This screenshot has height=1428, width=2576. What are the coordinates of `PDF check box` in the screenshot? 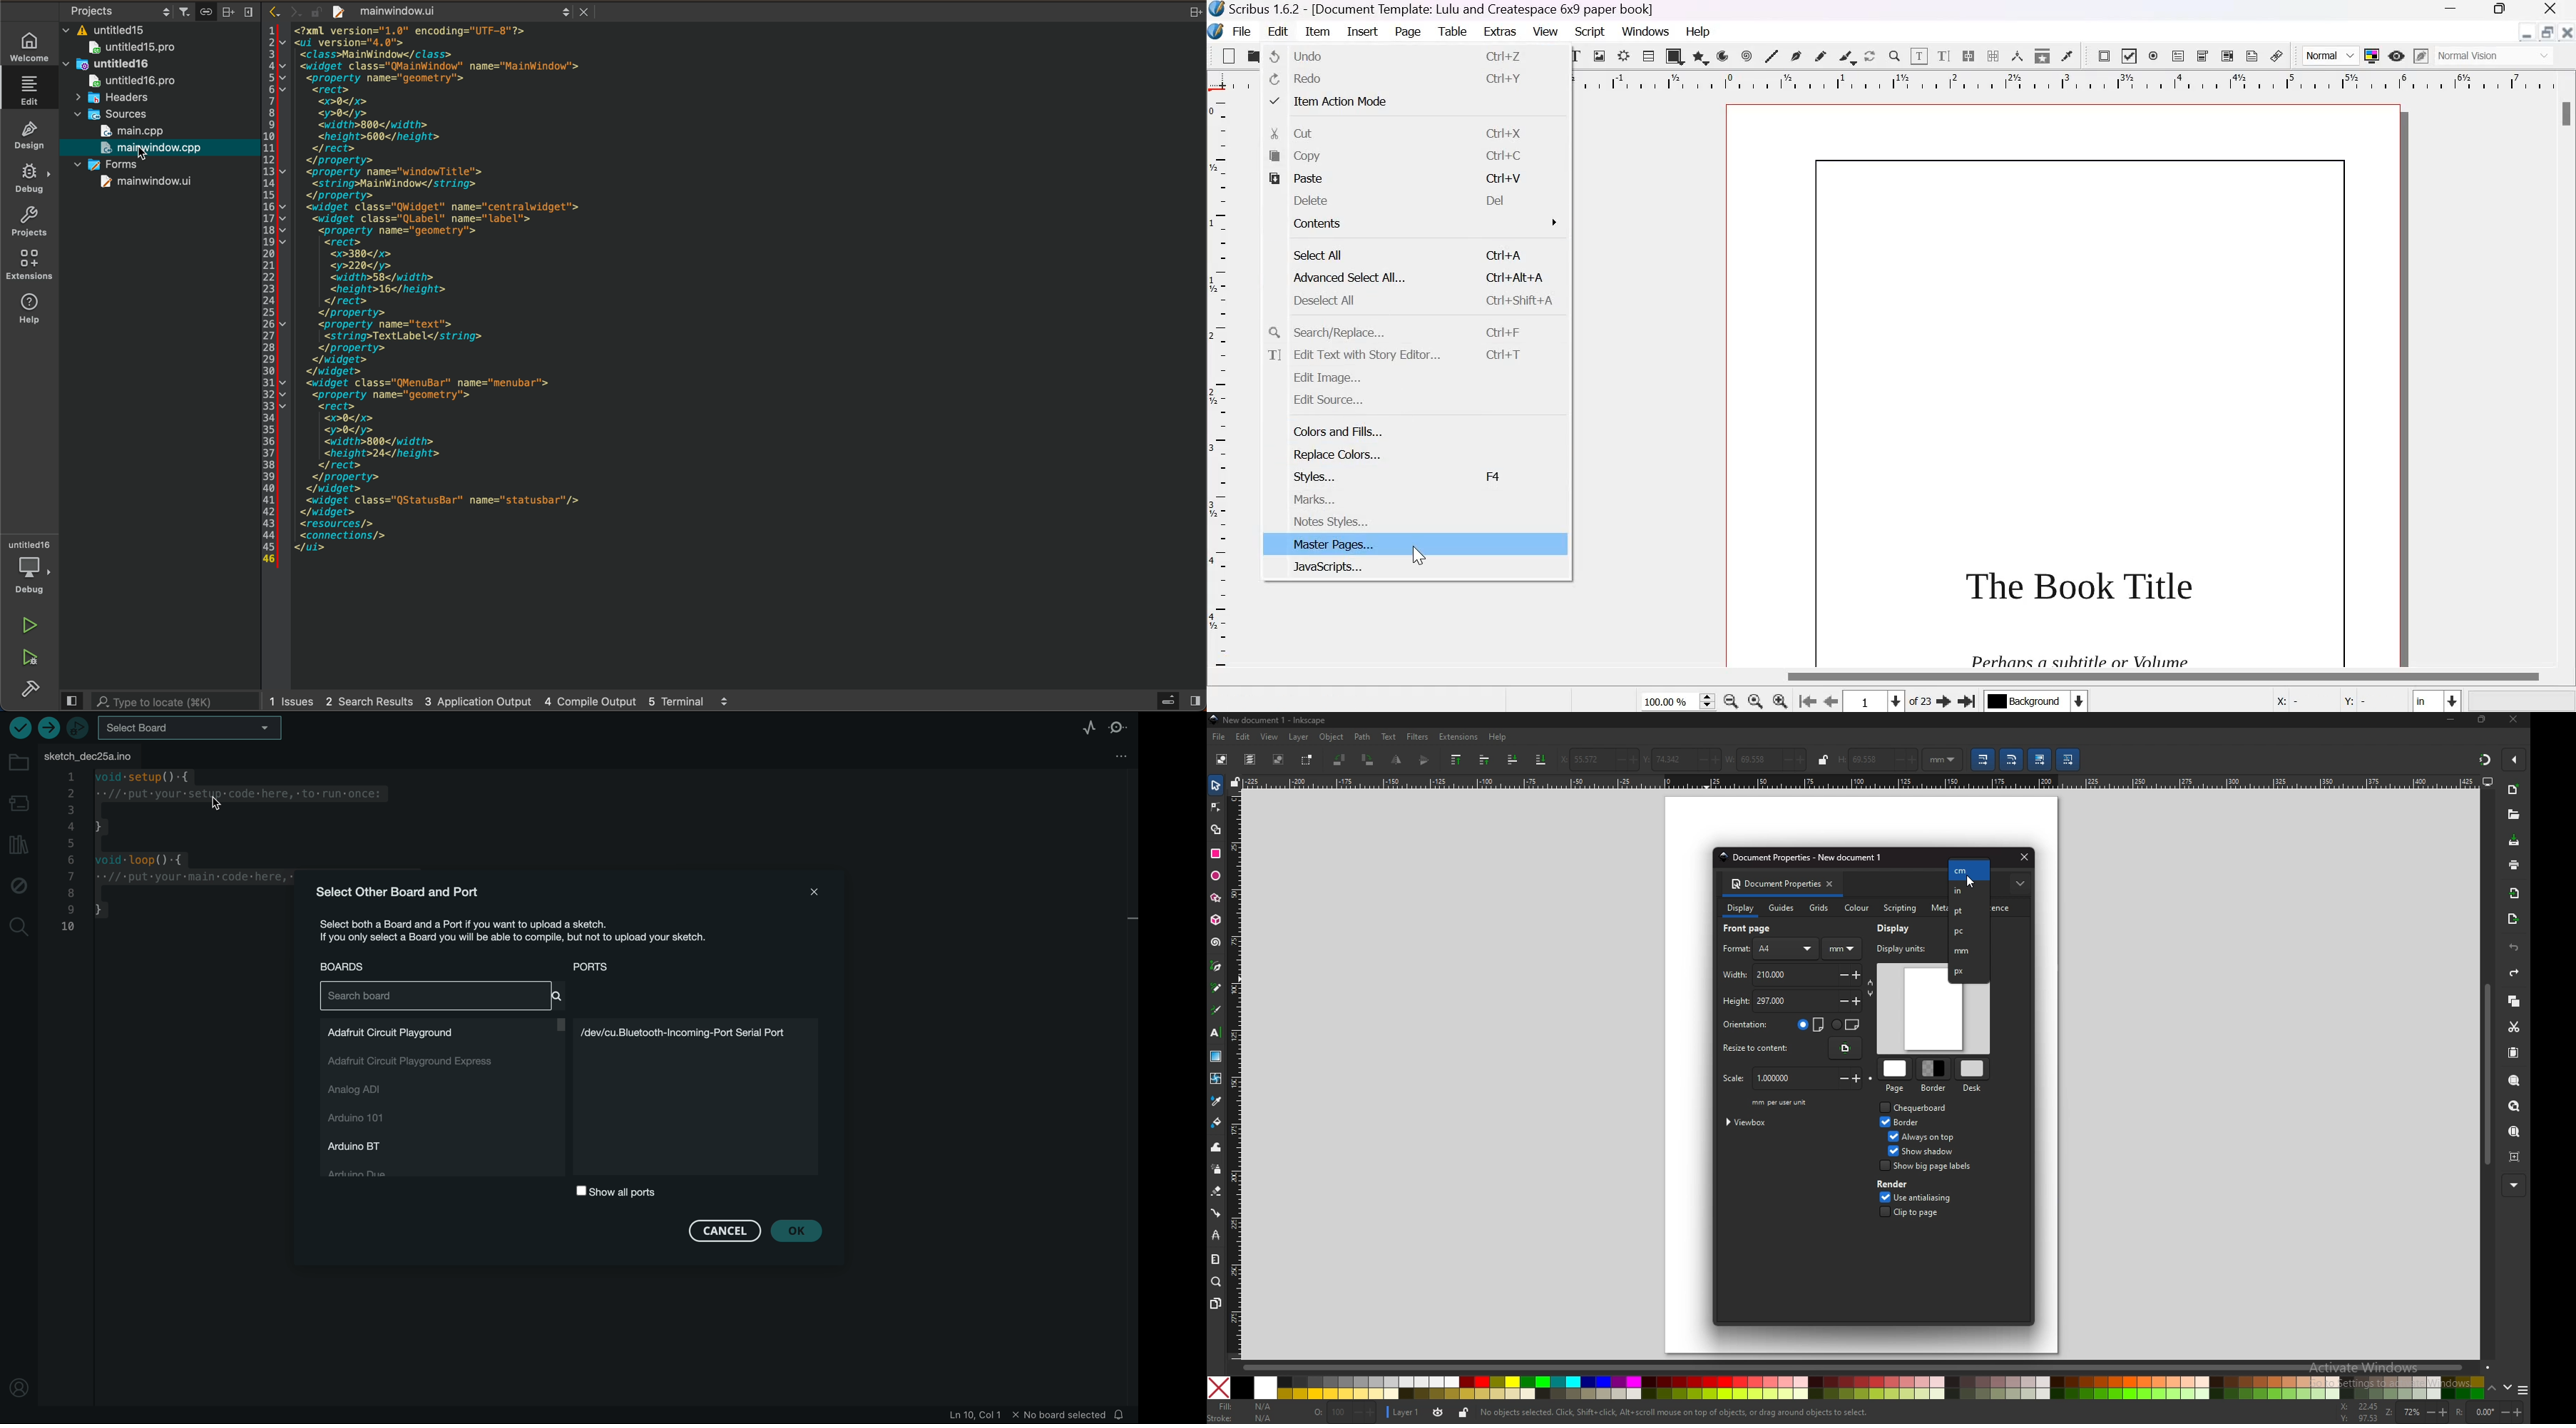 It's located at (2128, 55).